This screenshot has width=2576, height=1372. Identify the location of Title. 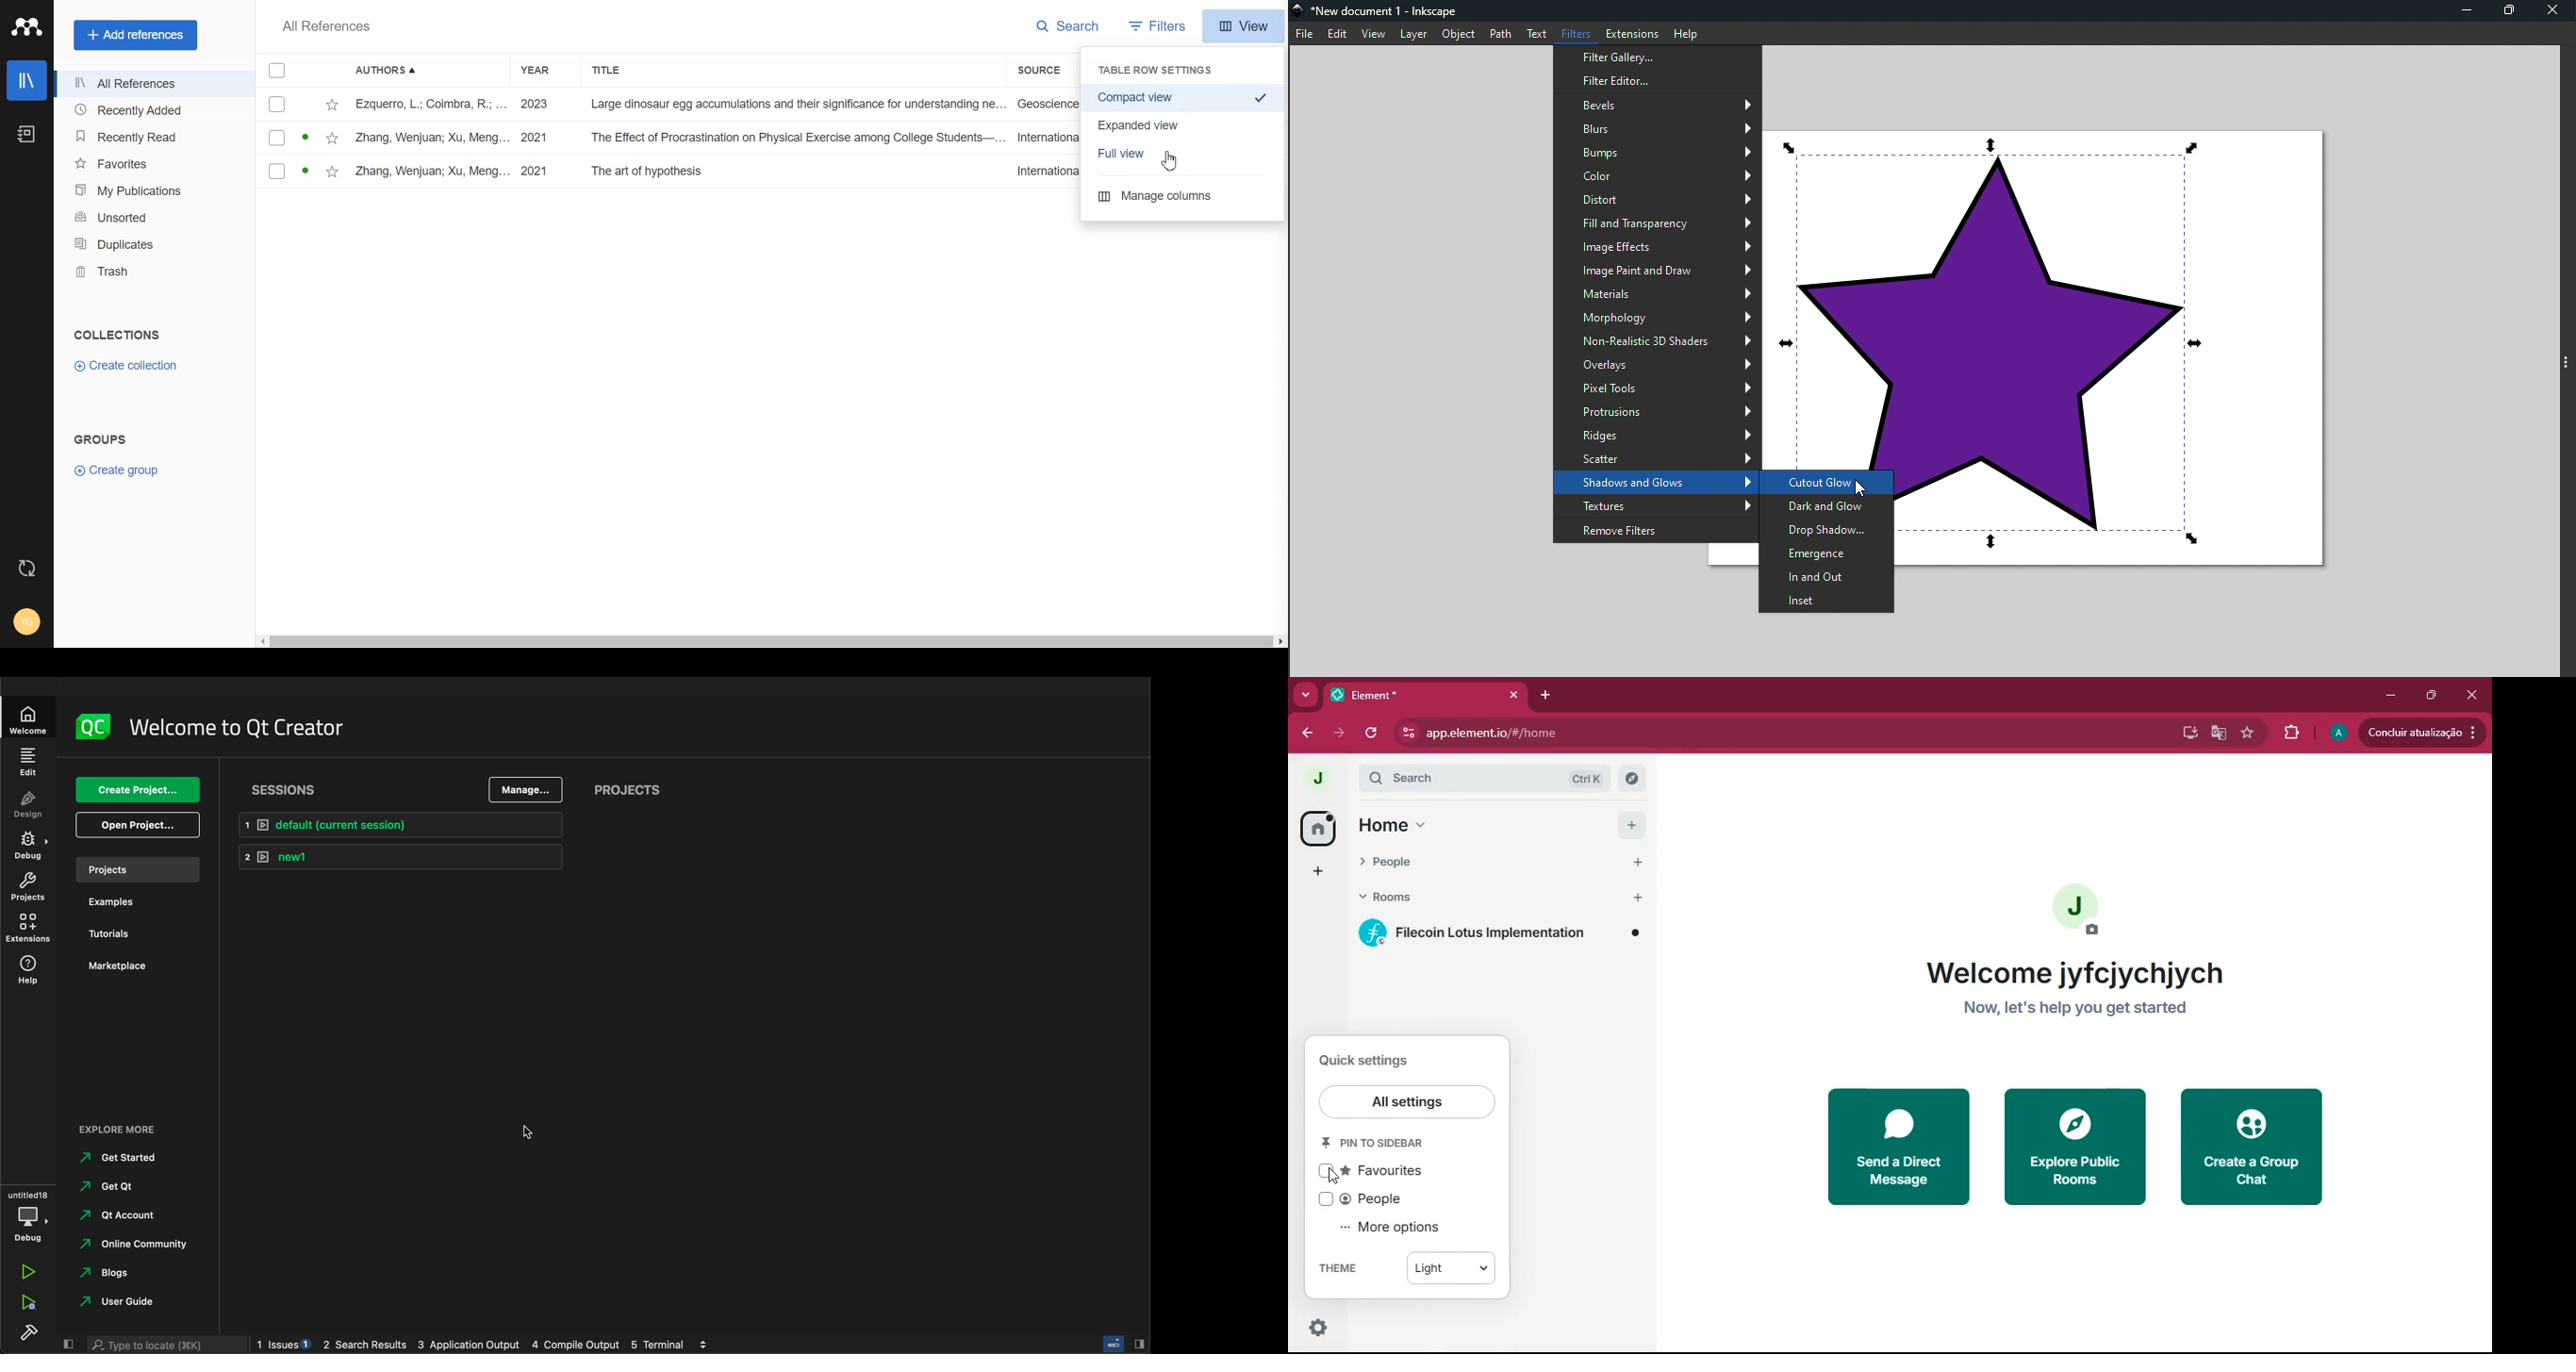
(618, 70).